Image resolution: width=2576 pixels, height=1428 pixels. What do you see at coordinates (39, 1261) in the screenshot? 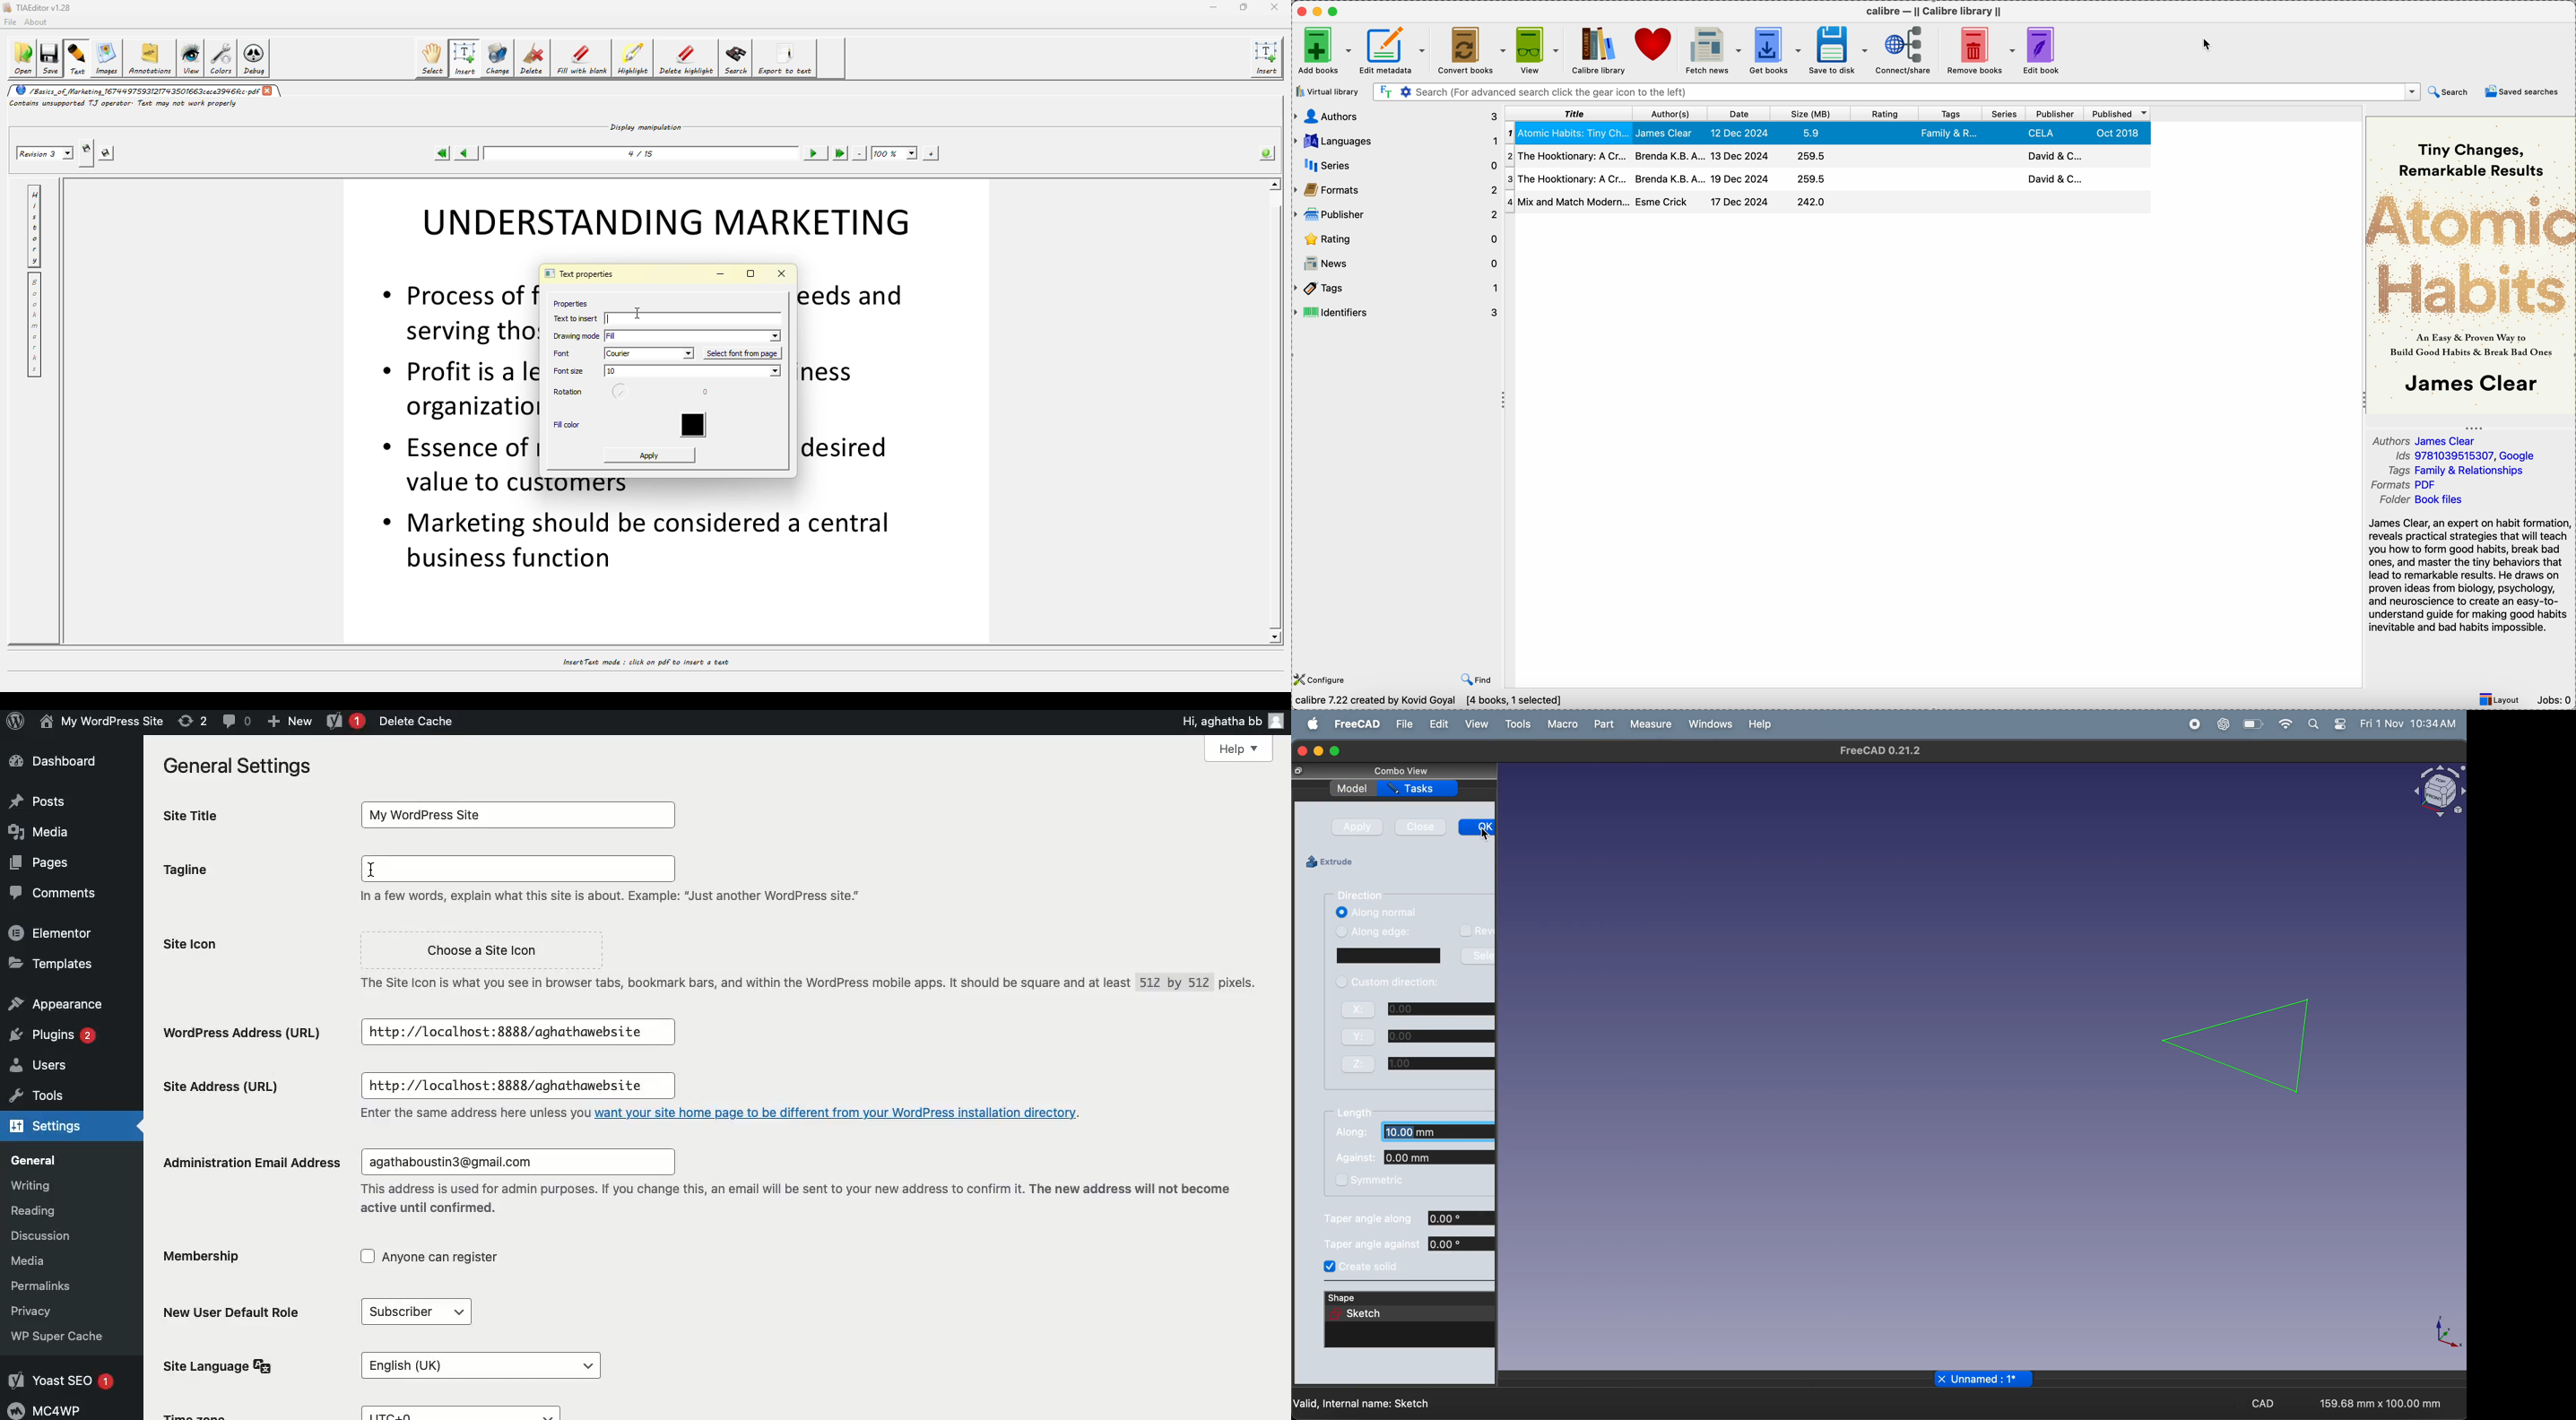
I see `Media` at bounding box center [39, 1261].